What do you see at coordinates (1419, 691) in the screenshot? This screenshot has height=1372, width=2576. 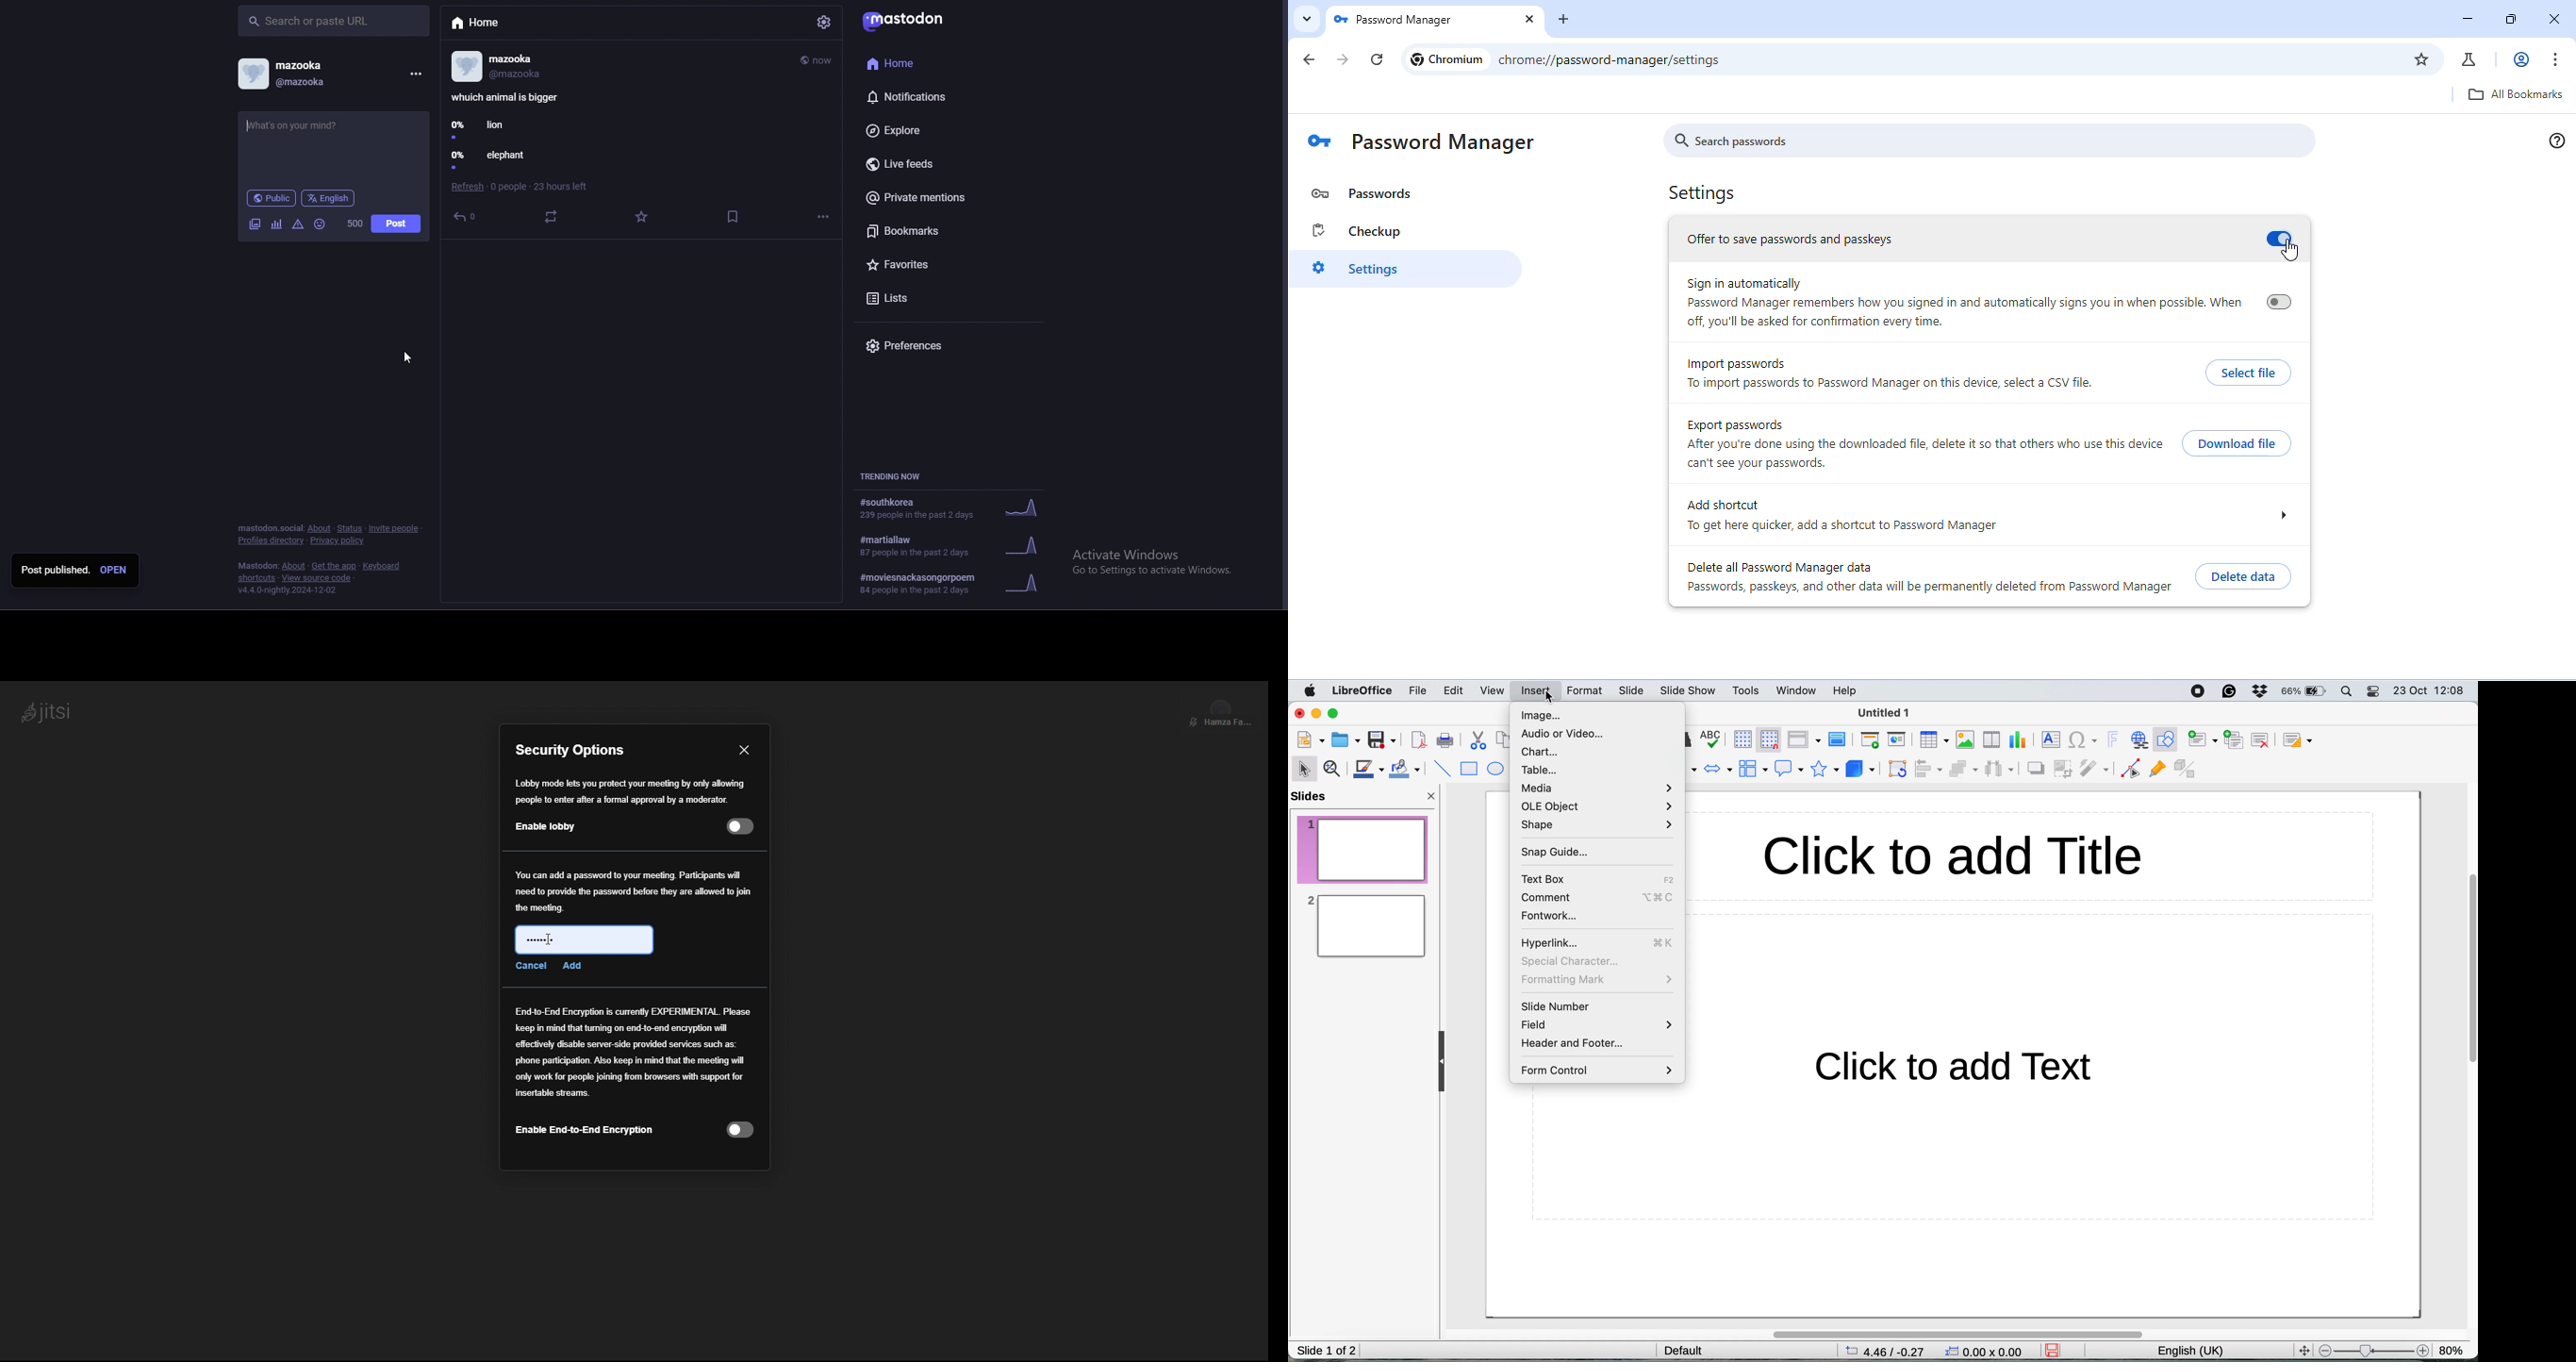 I see `file` at bounding box center [1419, 691].